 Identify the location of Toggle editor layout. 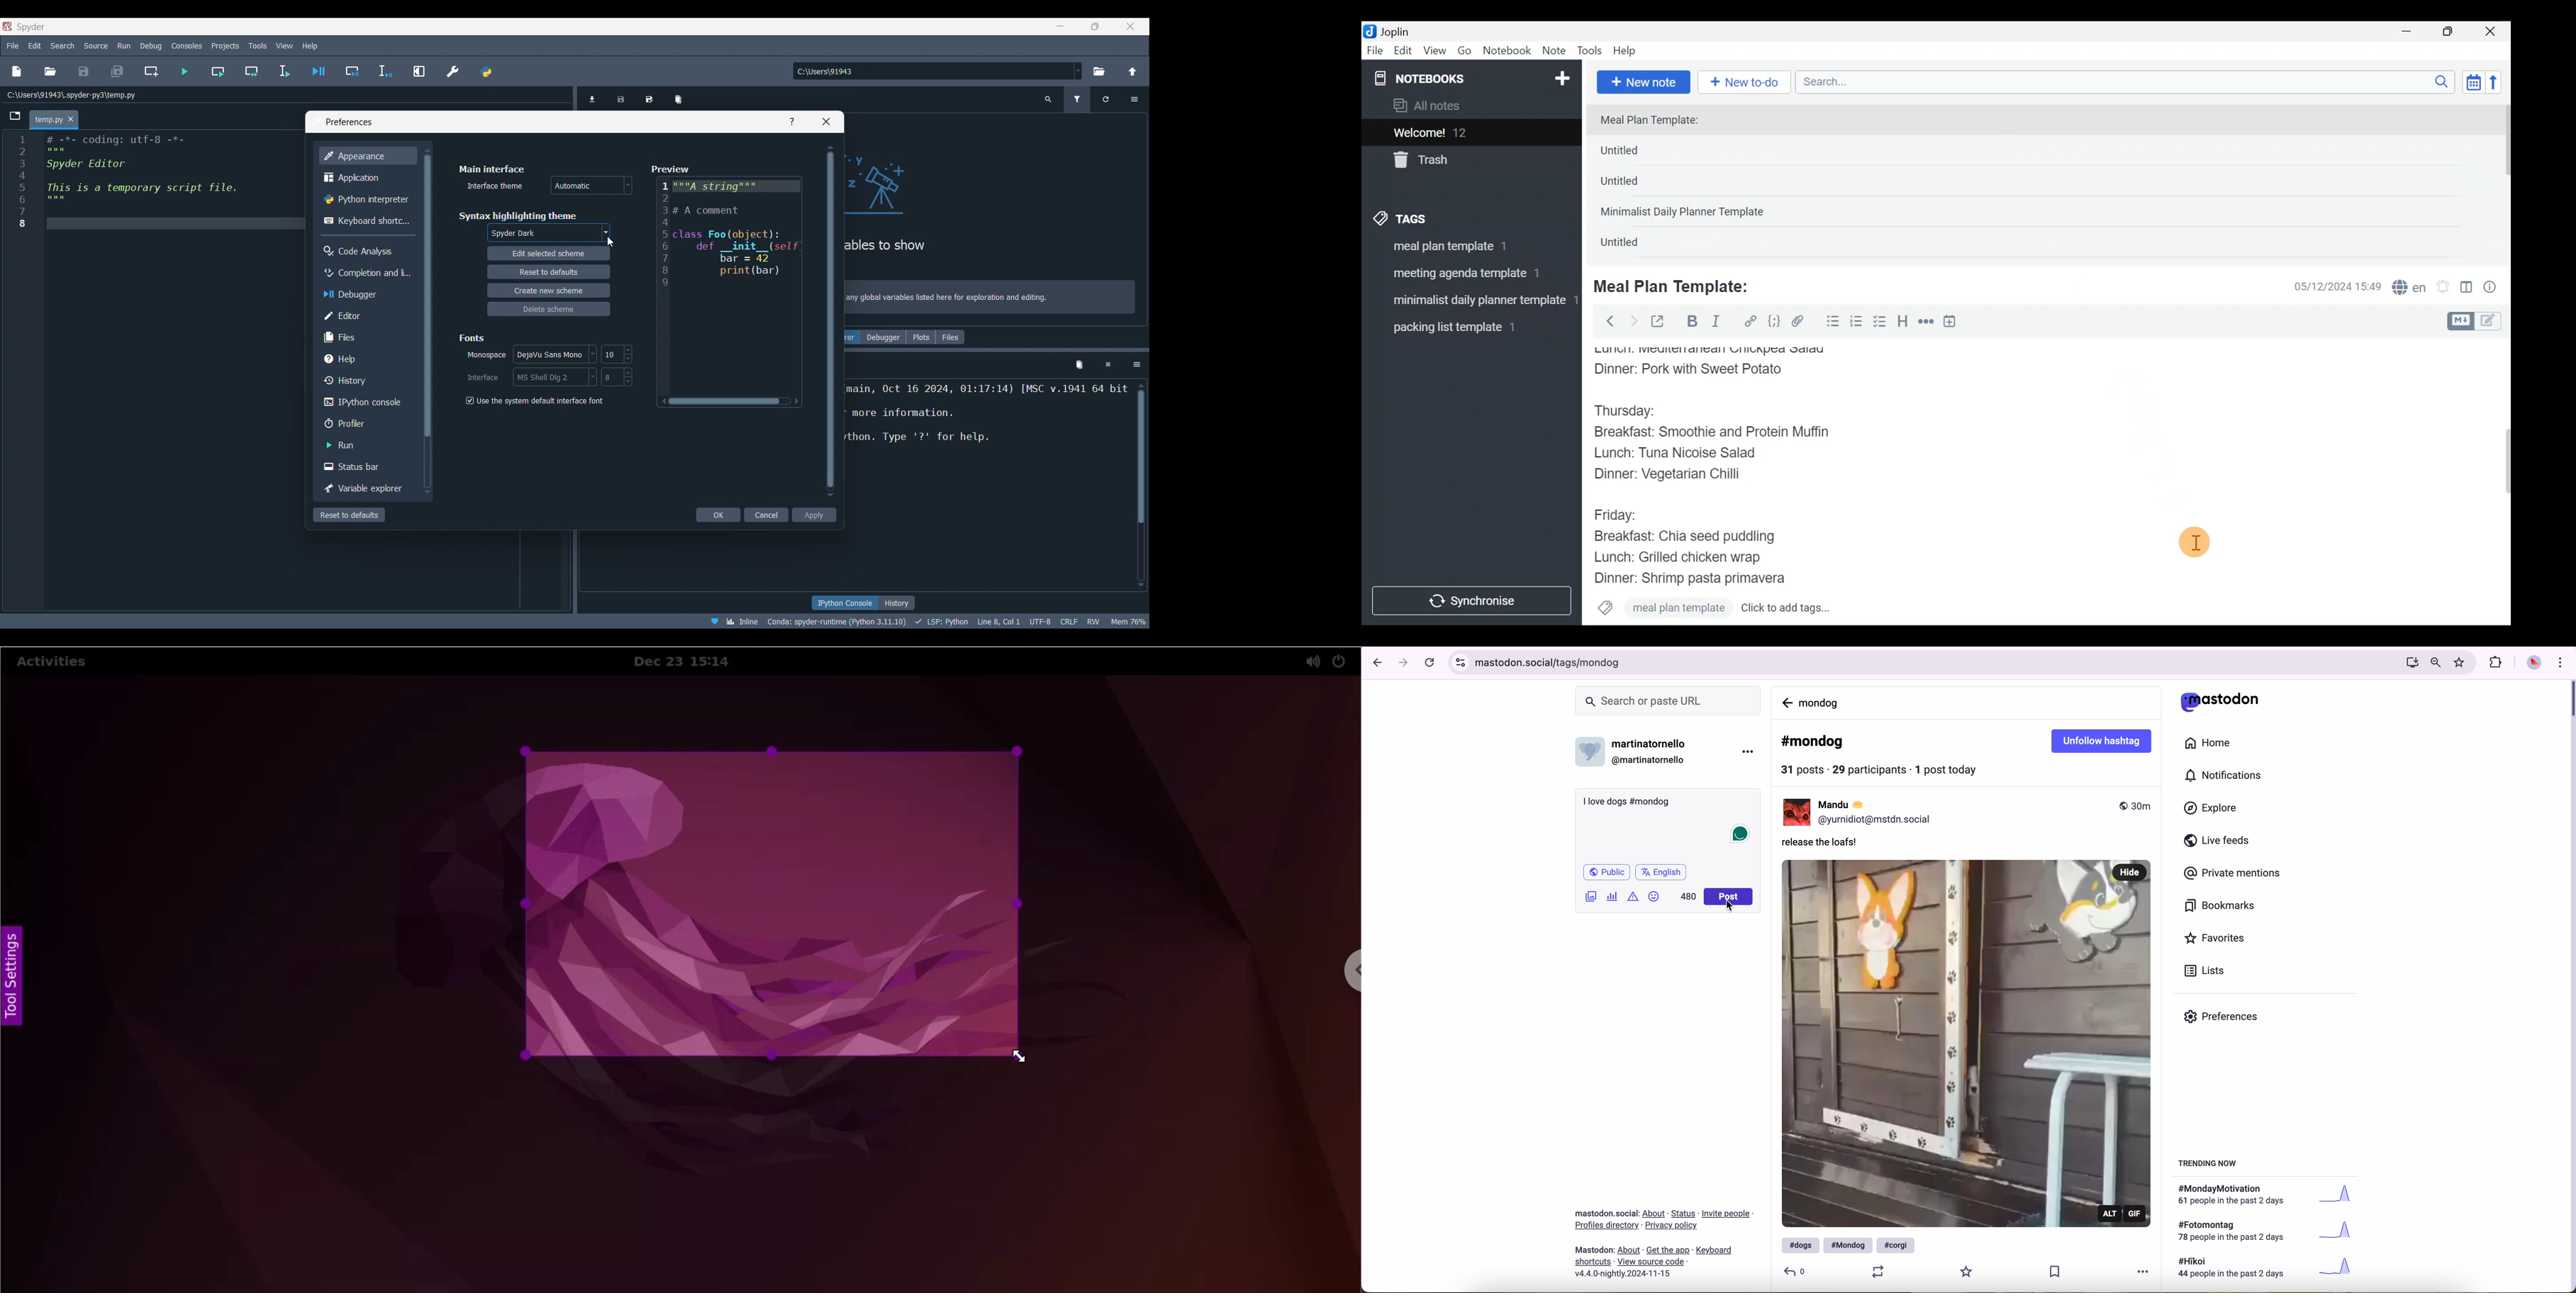
(2467, 289).